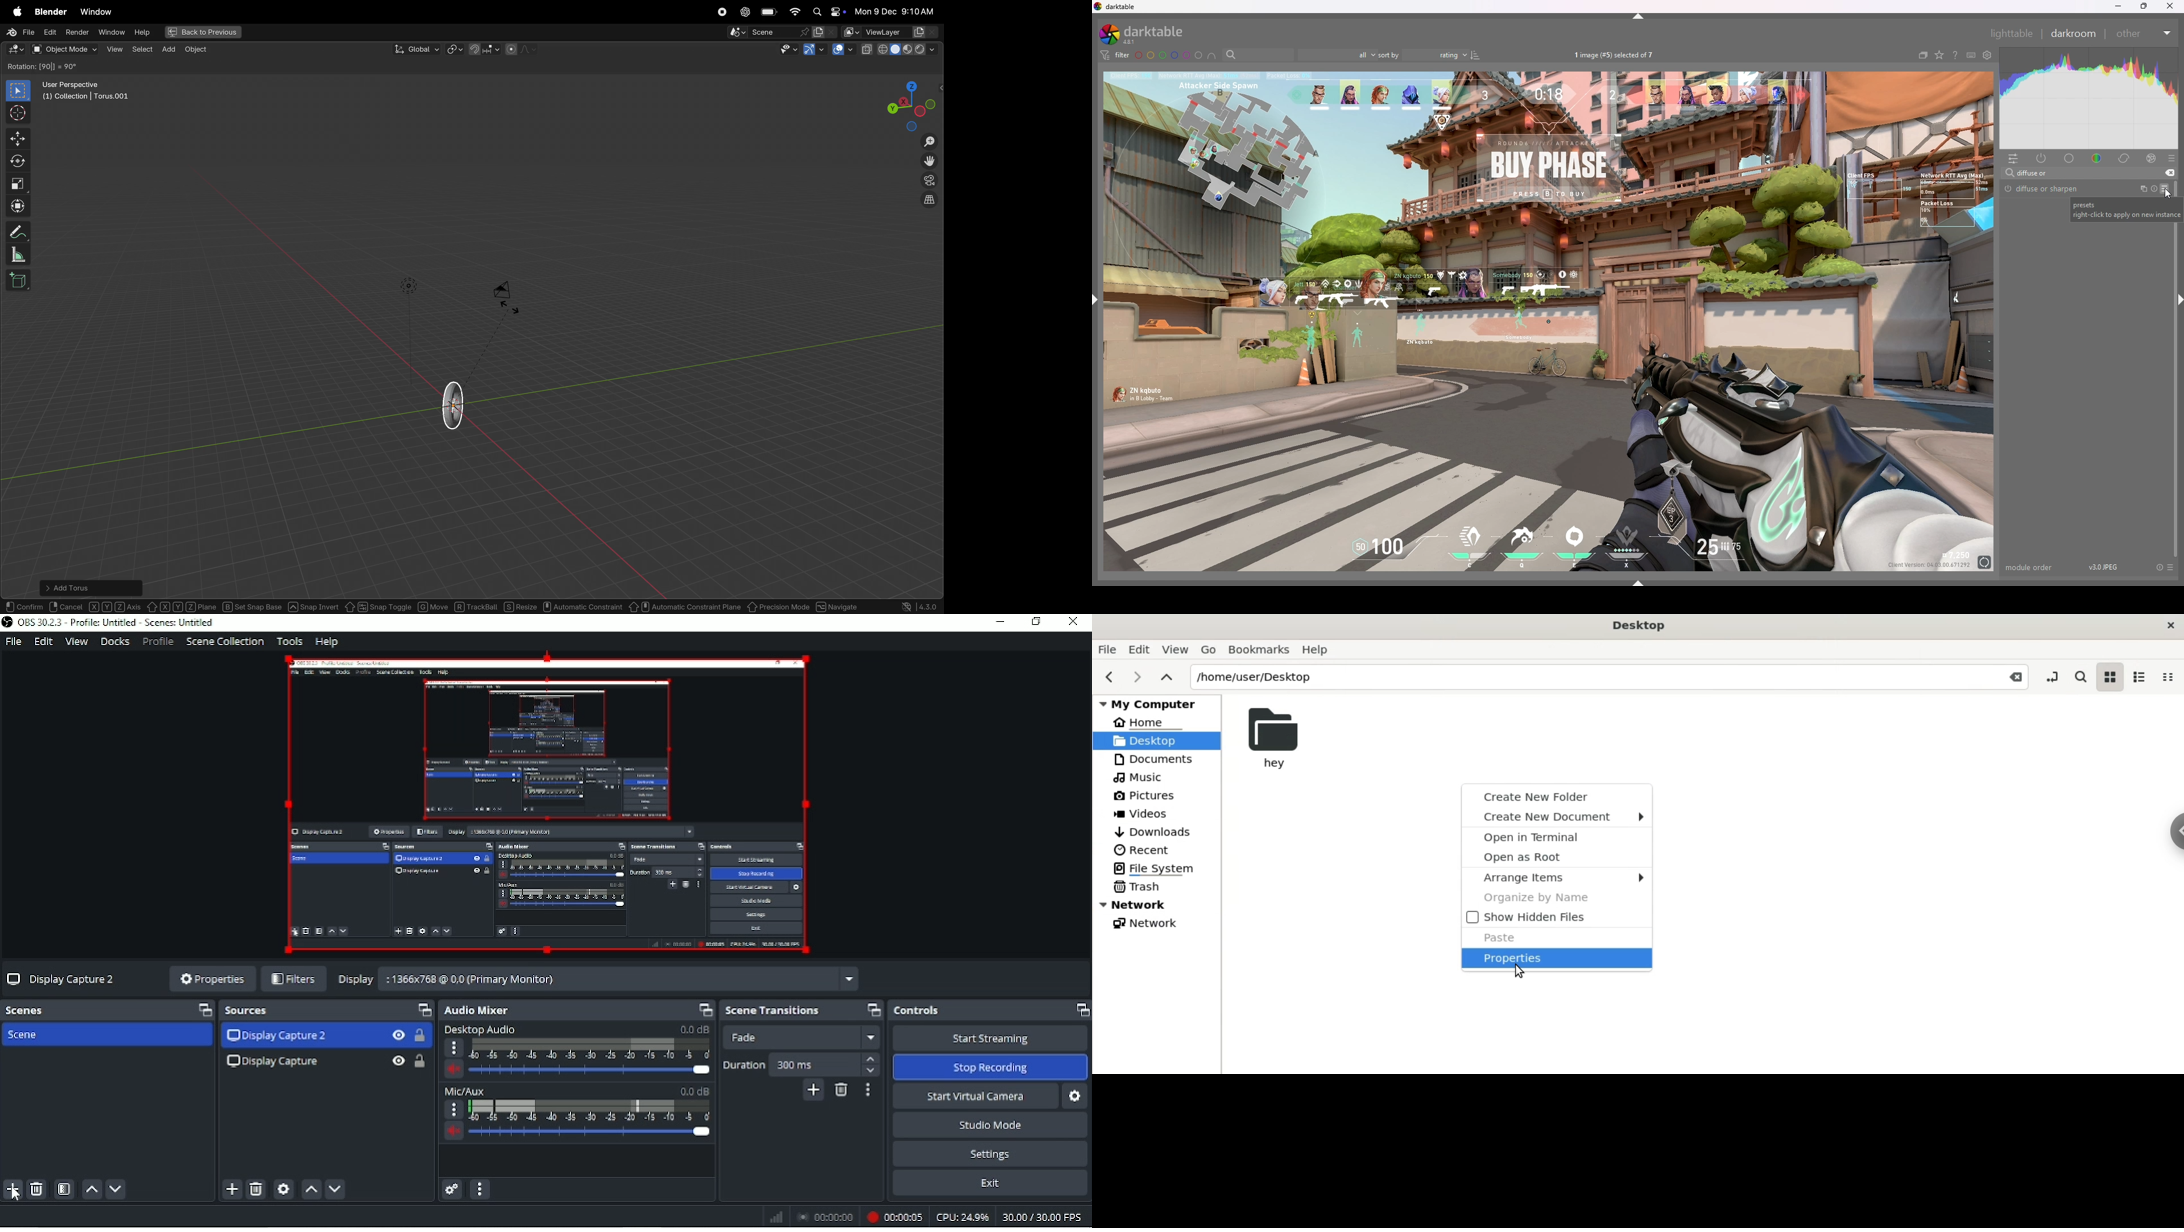 This screenshot has width=2184, height=1232. What do you see at coordinates (48, 11) in the screenshot?
I see `Blender` at bounding box center [48, 11].